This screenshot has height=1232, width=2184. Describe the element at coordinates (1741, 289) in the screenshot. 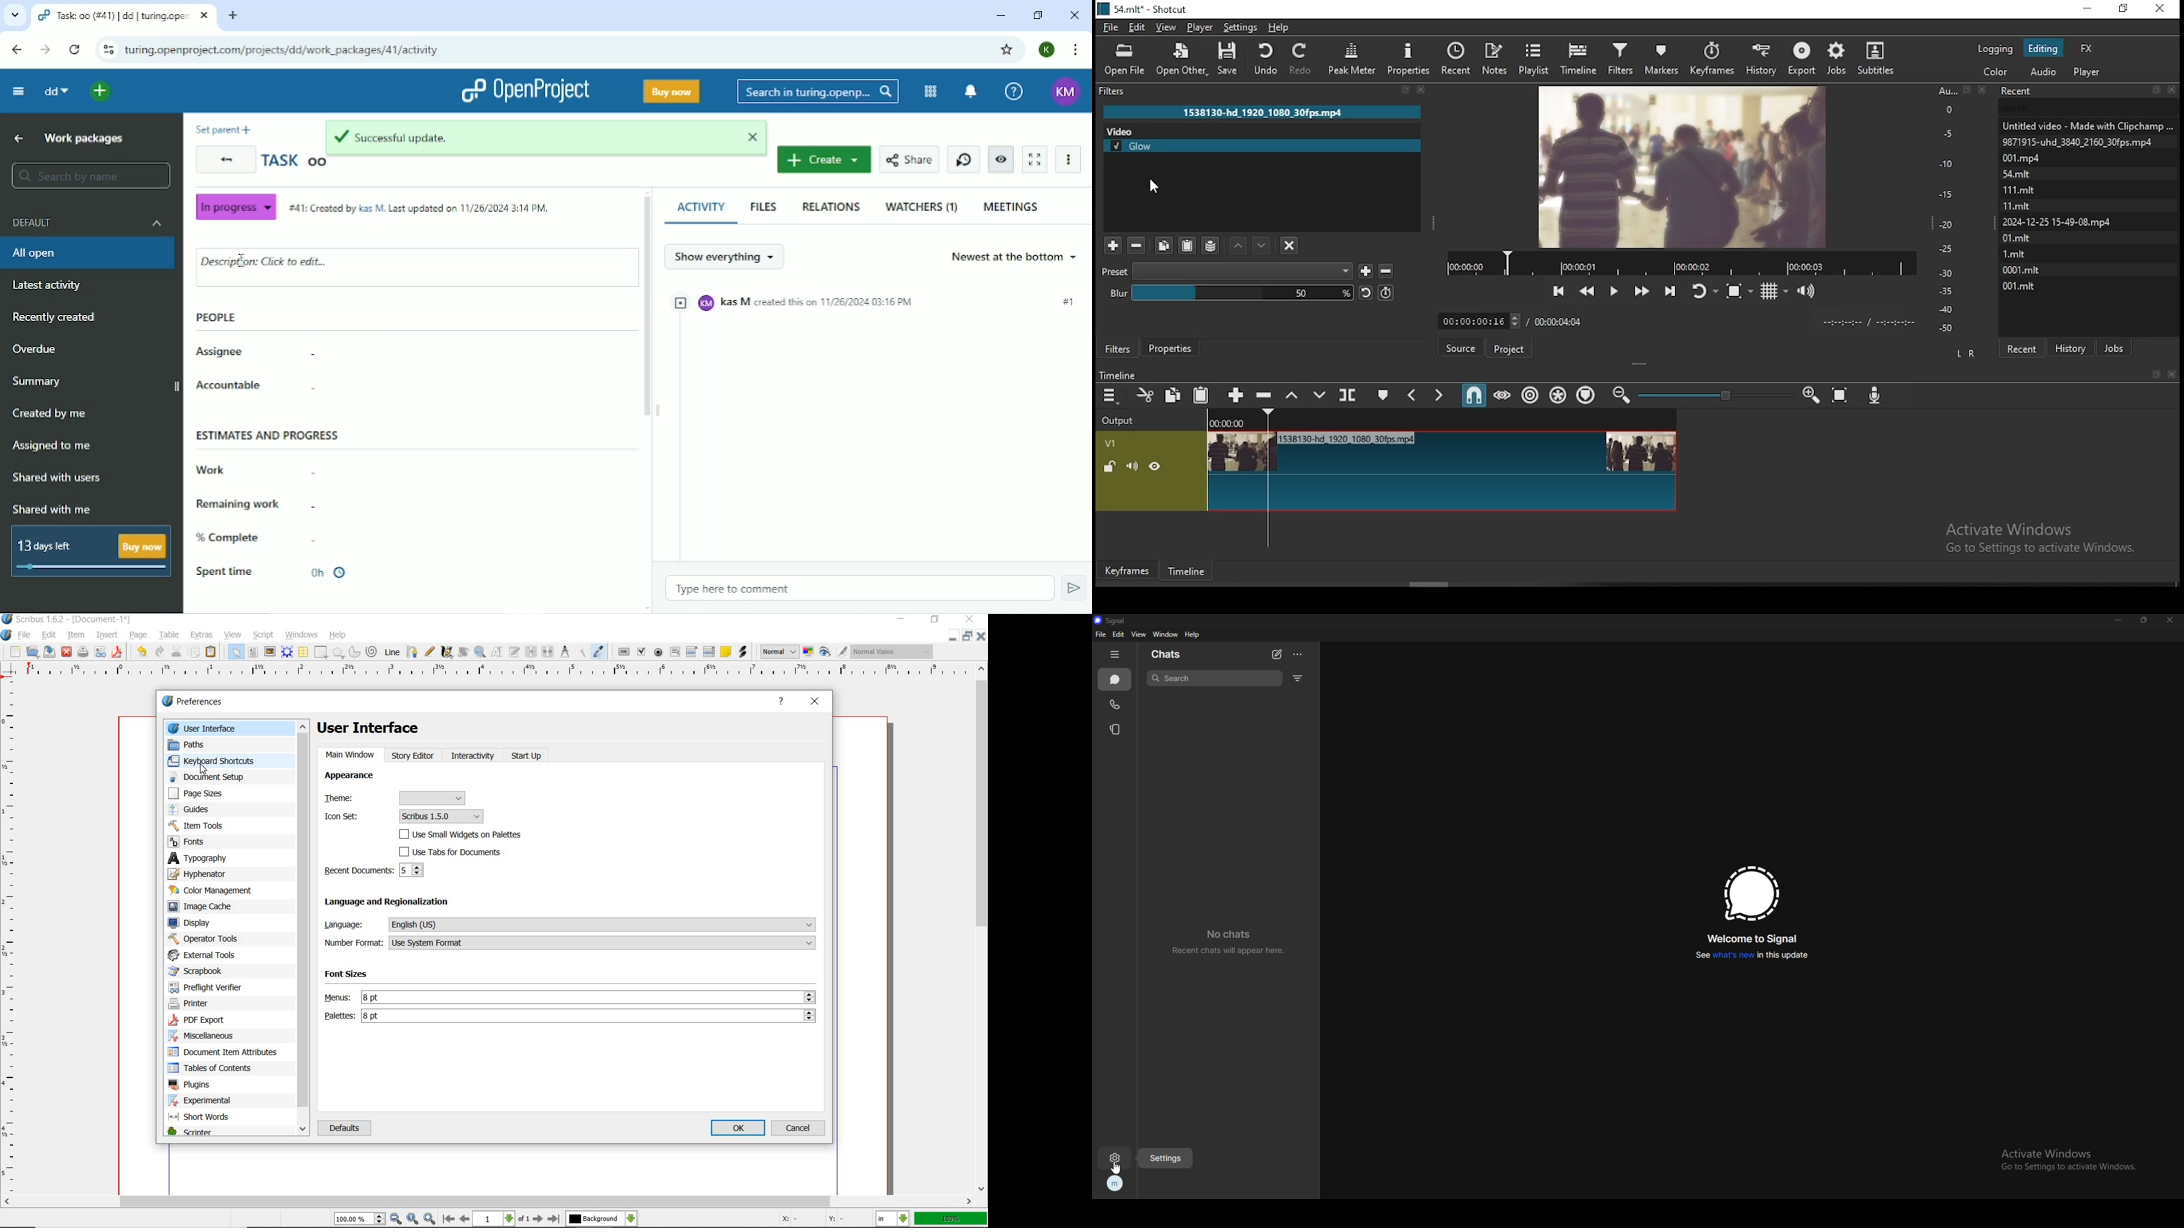

I see `toggle zoom` at that location.